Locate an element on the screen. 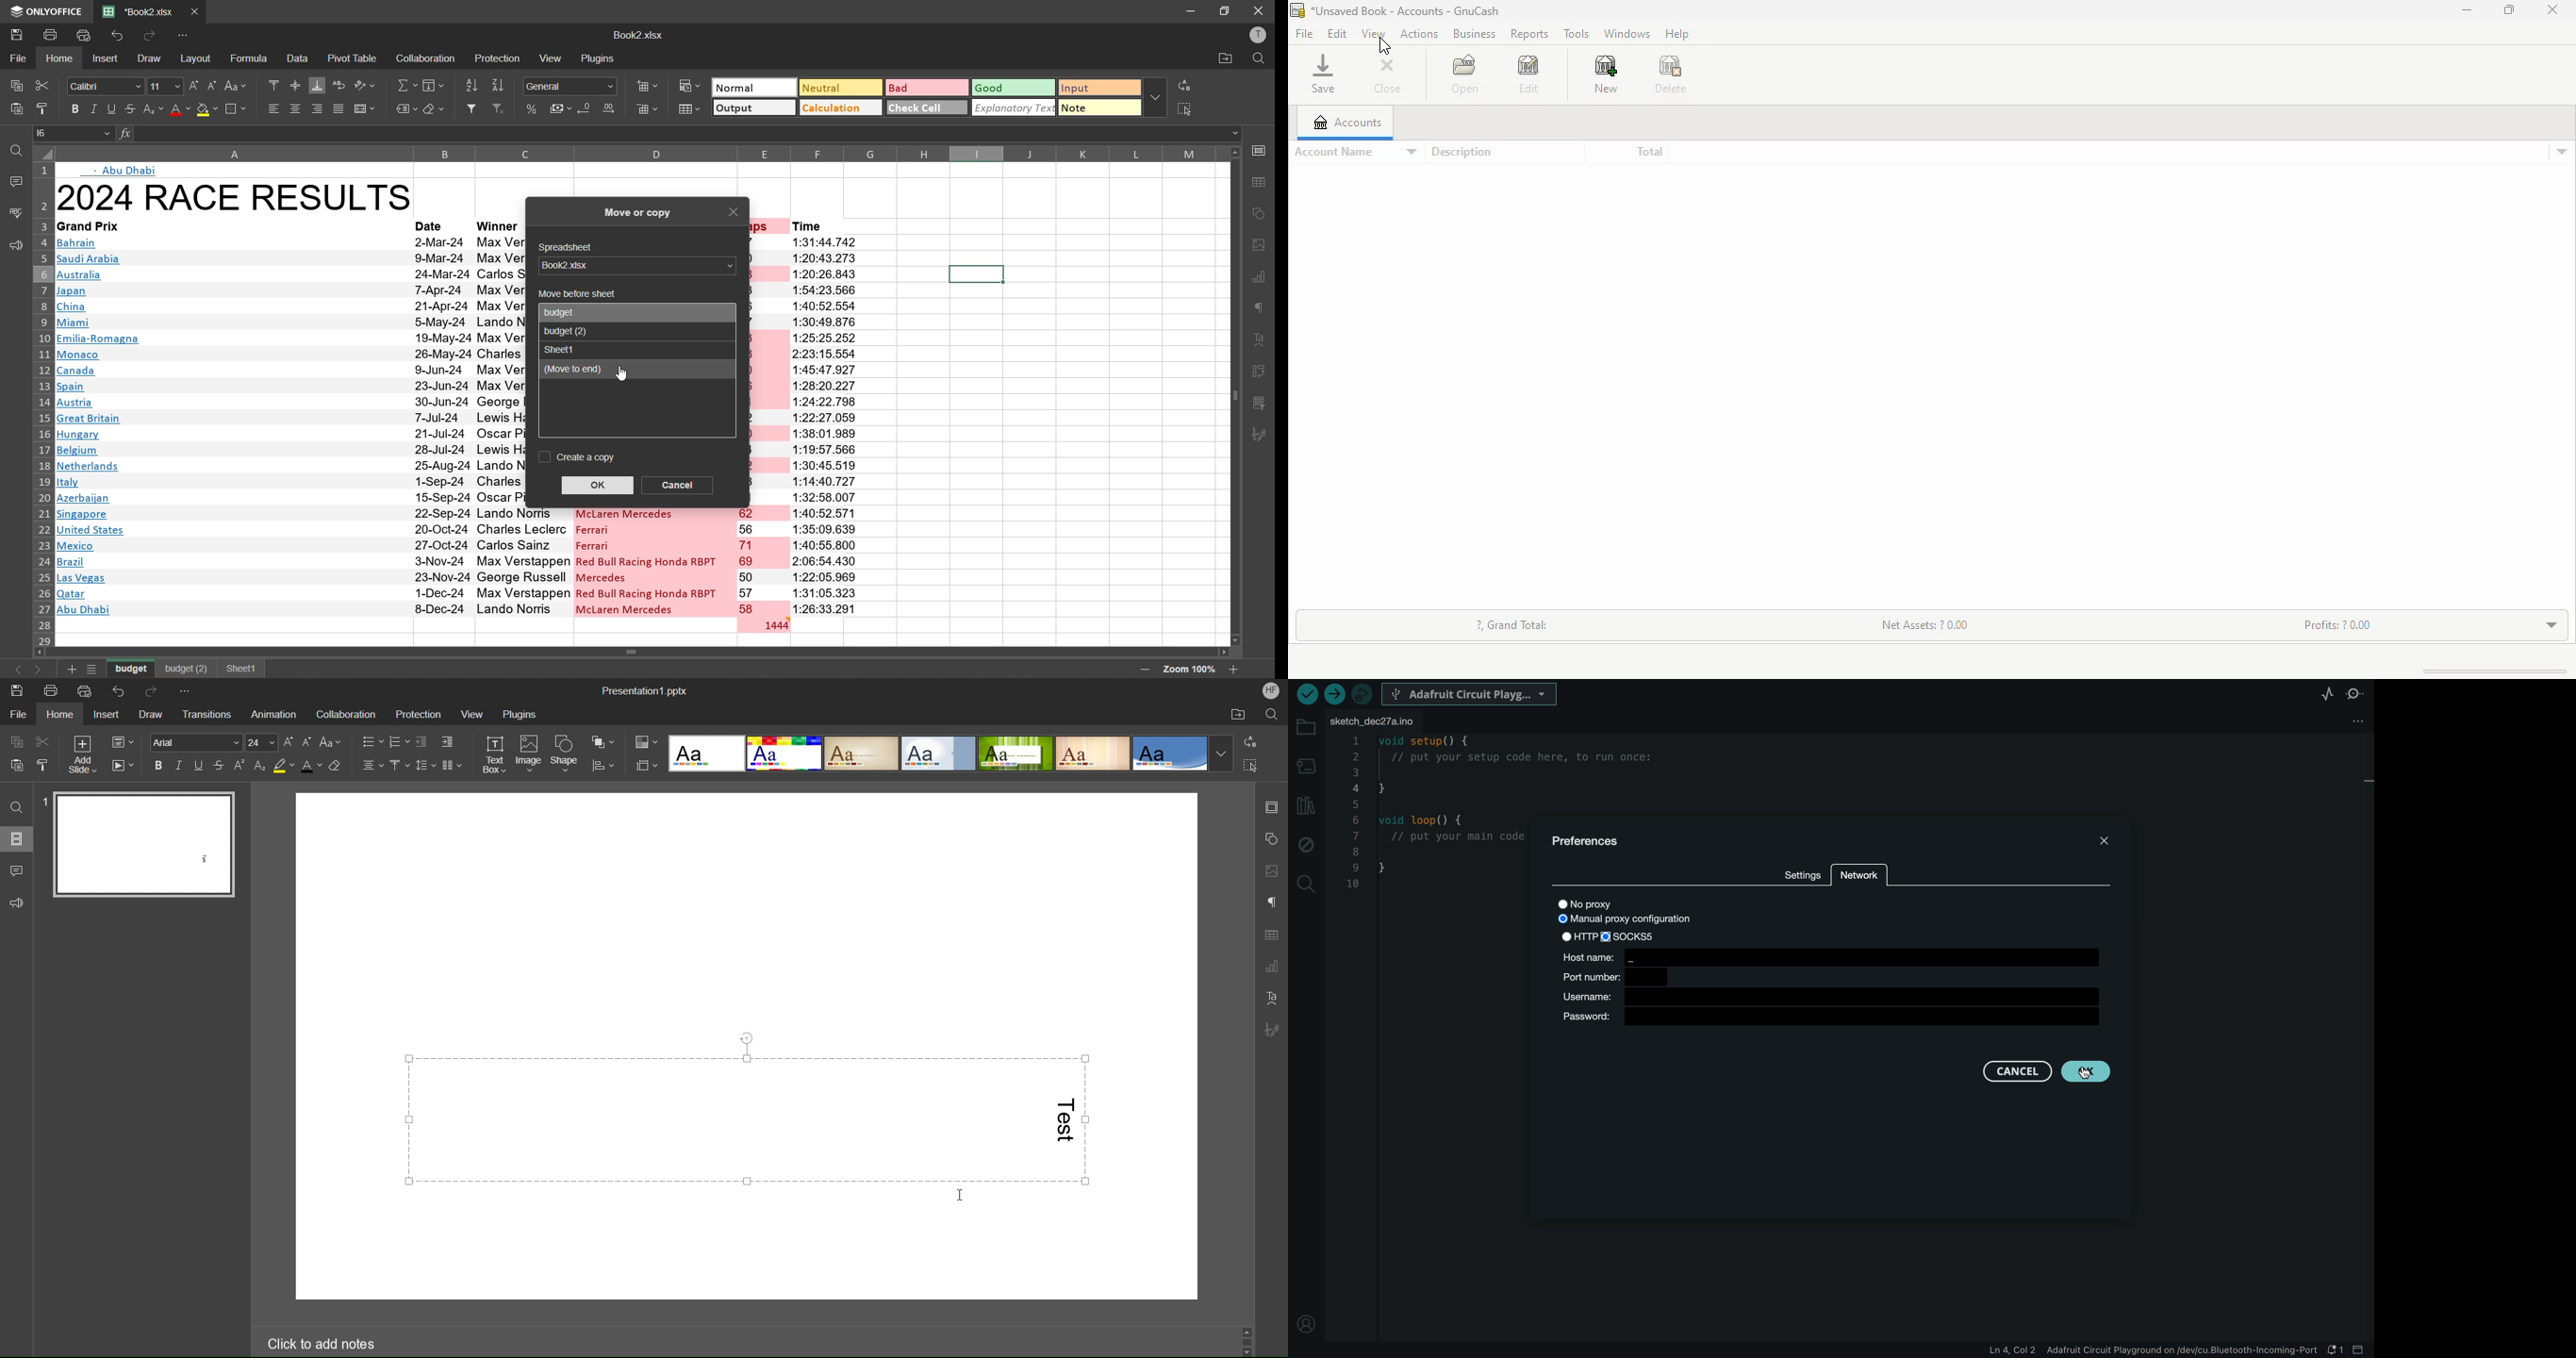  date is located at coordinates (432, 225).